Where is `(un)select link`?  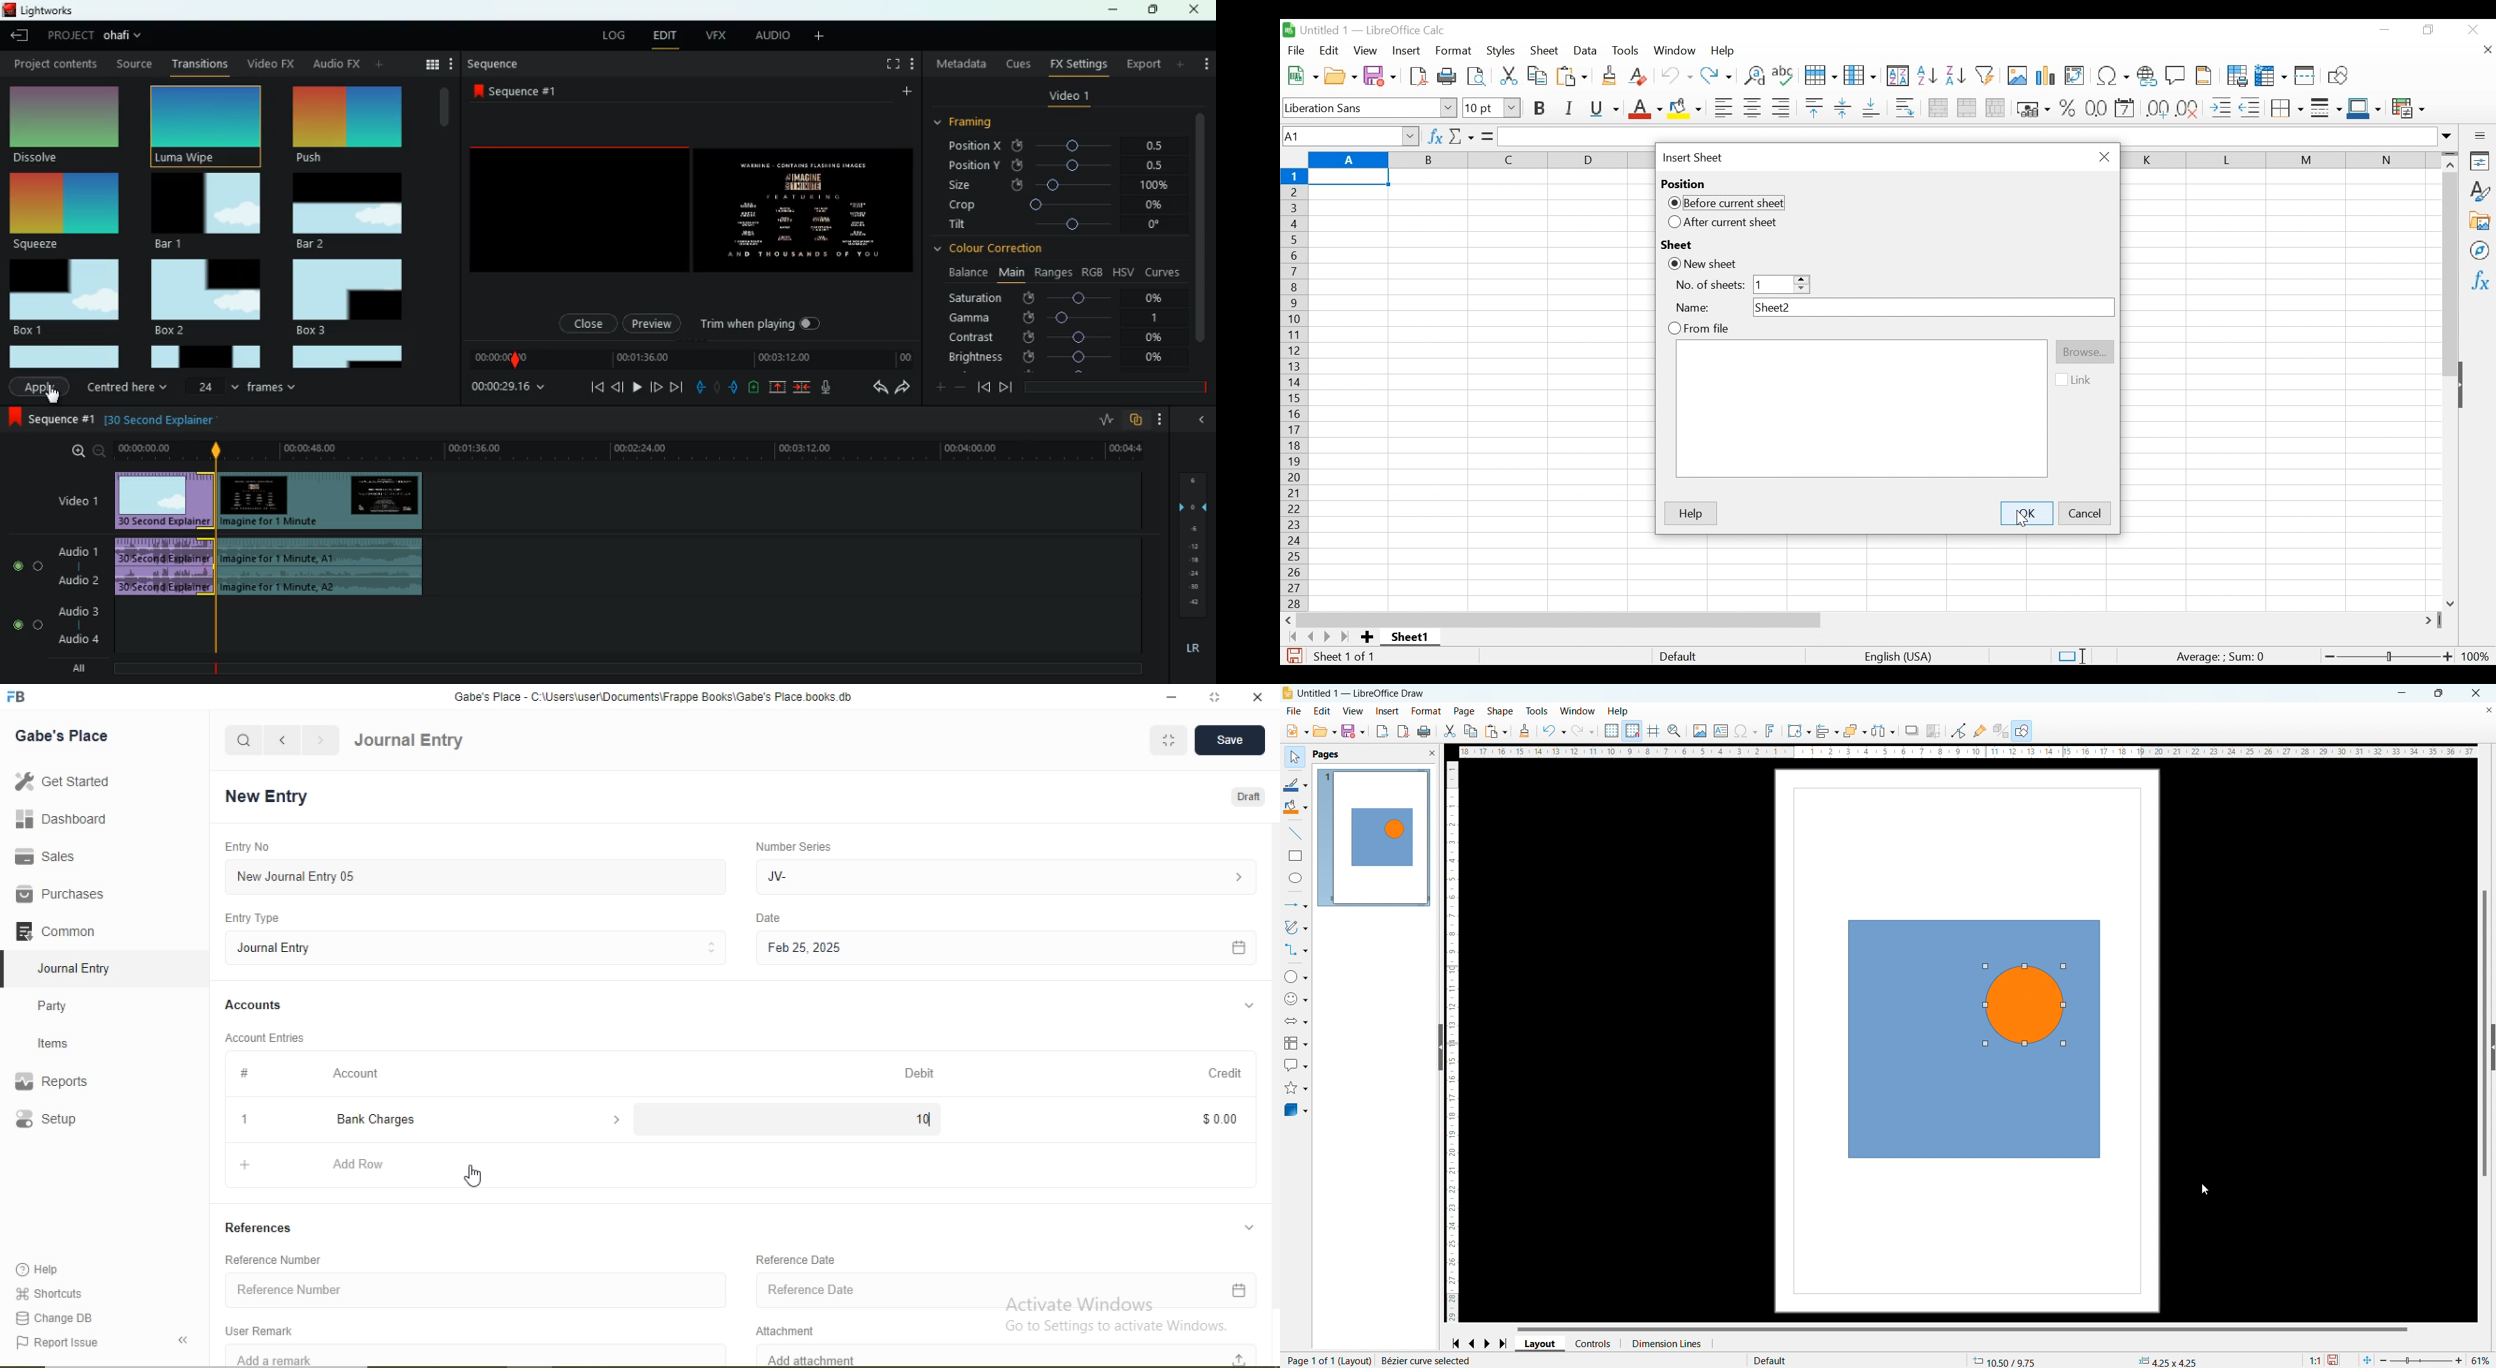
(un)select link is located at coordinates (2076, 381).